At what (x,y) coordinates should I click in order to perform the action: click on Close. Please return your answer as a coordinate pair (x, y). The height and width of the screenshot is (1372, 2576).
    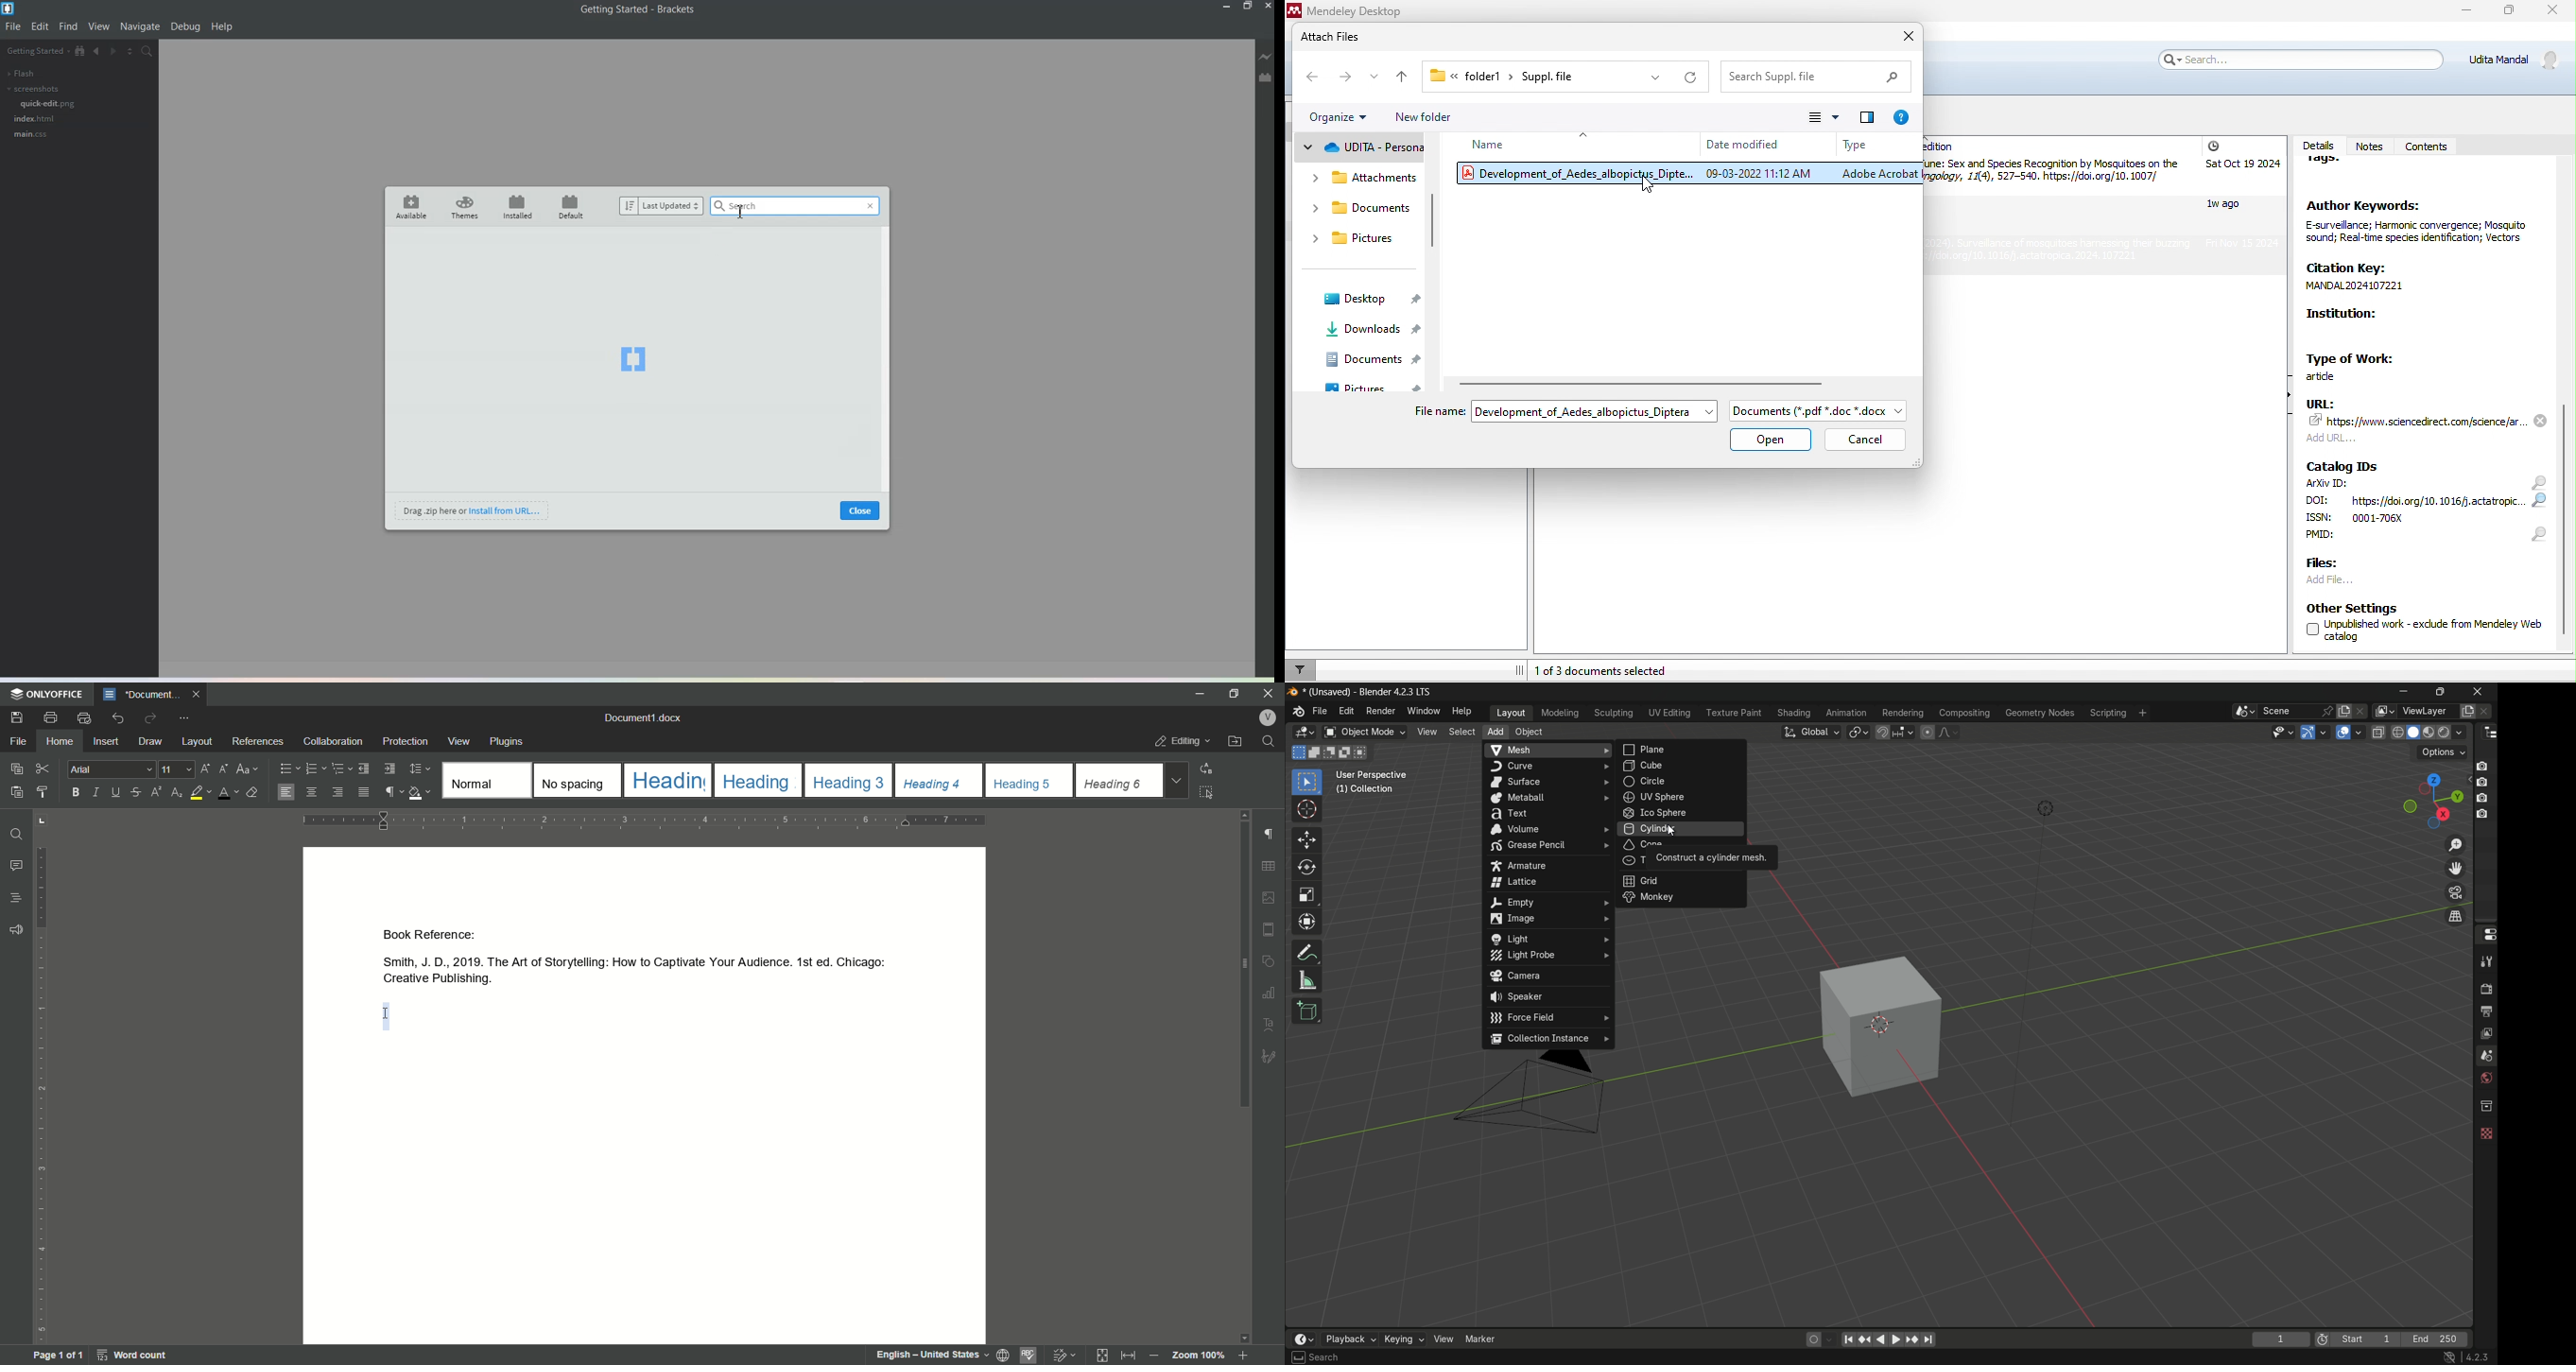
    Looking at the image, I should click on (870, 208).